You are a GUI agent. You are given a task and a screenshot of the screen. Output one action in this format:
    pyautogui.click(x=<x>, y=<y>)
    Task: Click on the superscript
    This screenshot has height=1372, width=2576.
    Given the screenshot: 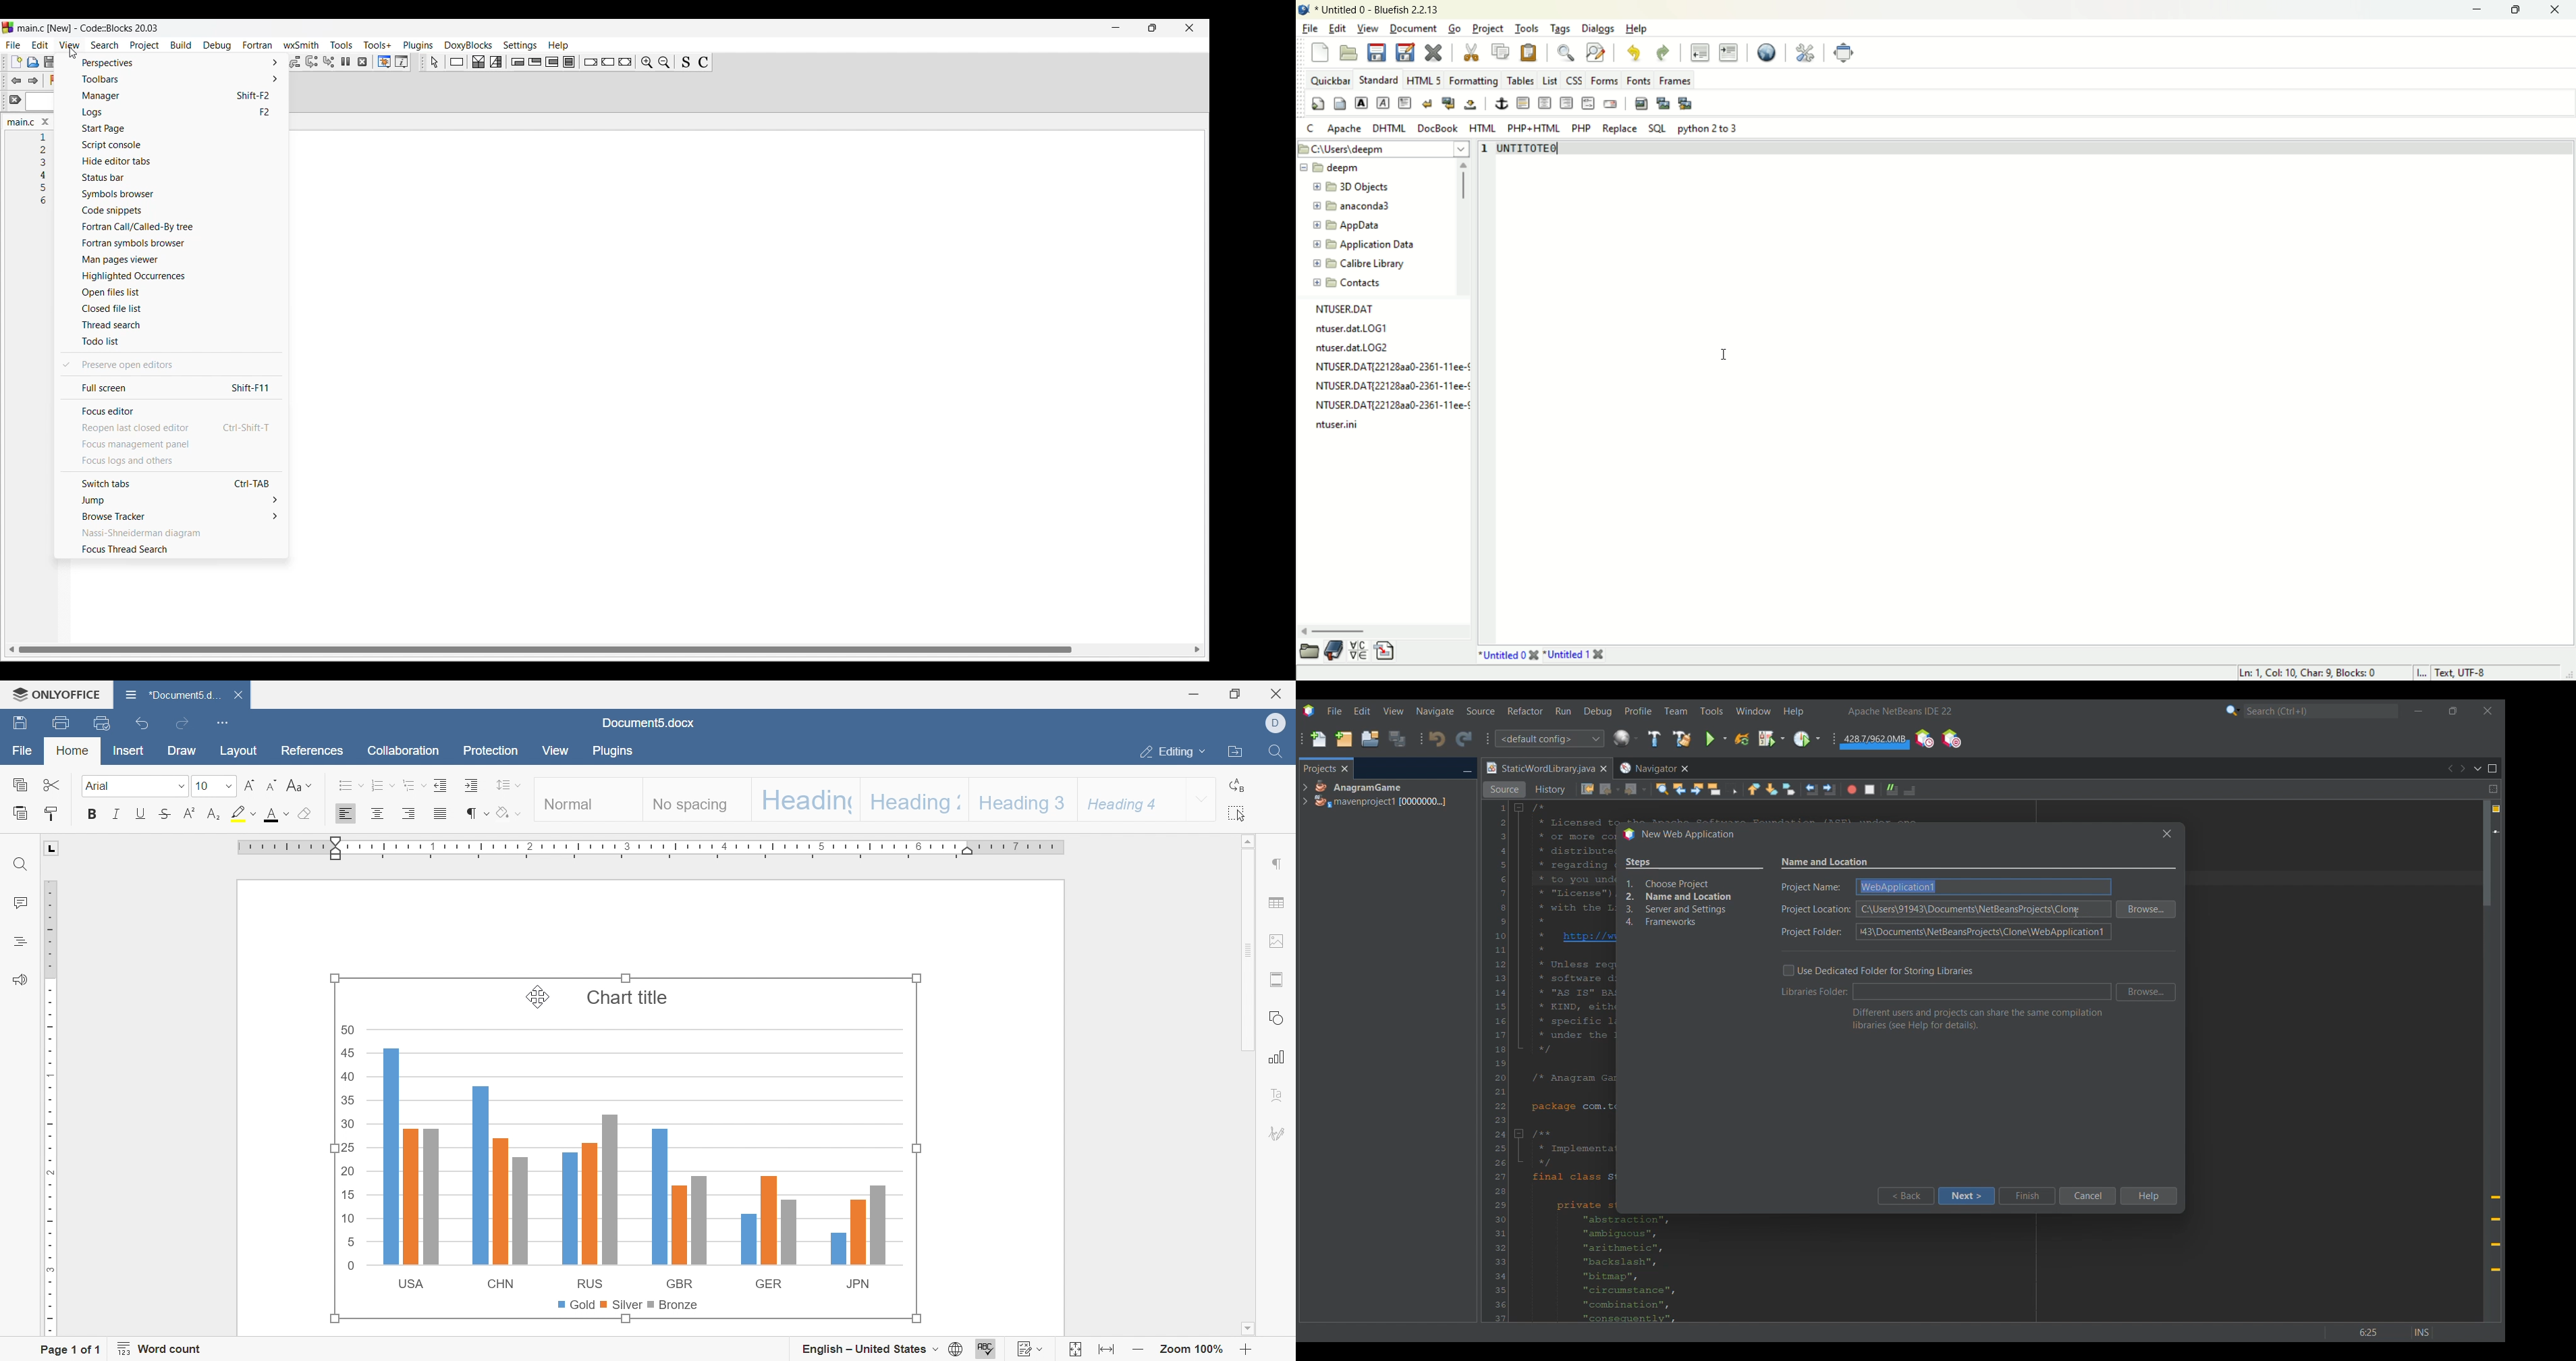 What is the action you would take?
    pyautogui.click(x=190, y=813)
    